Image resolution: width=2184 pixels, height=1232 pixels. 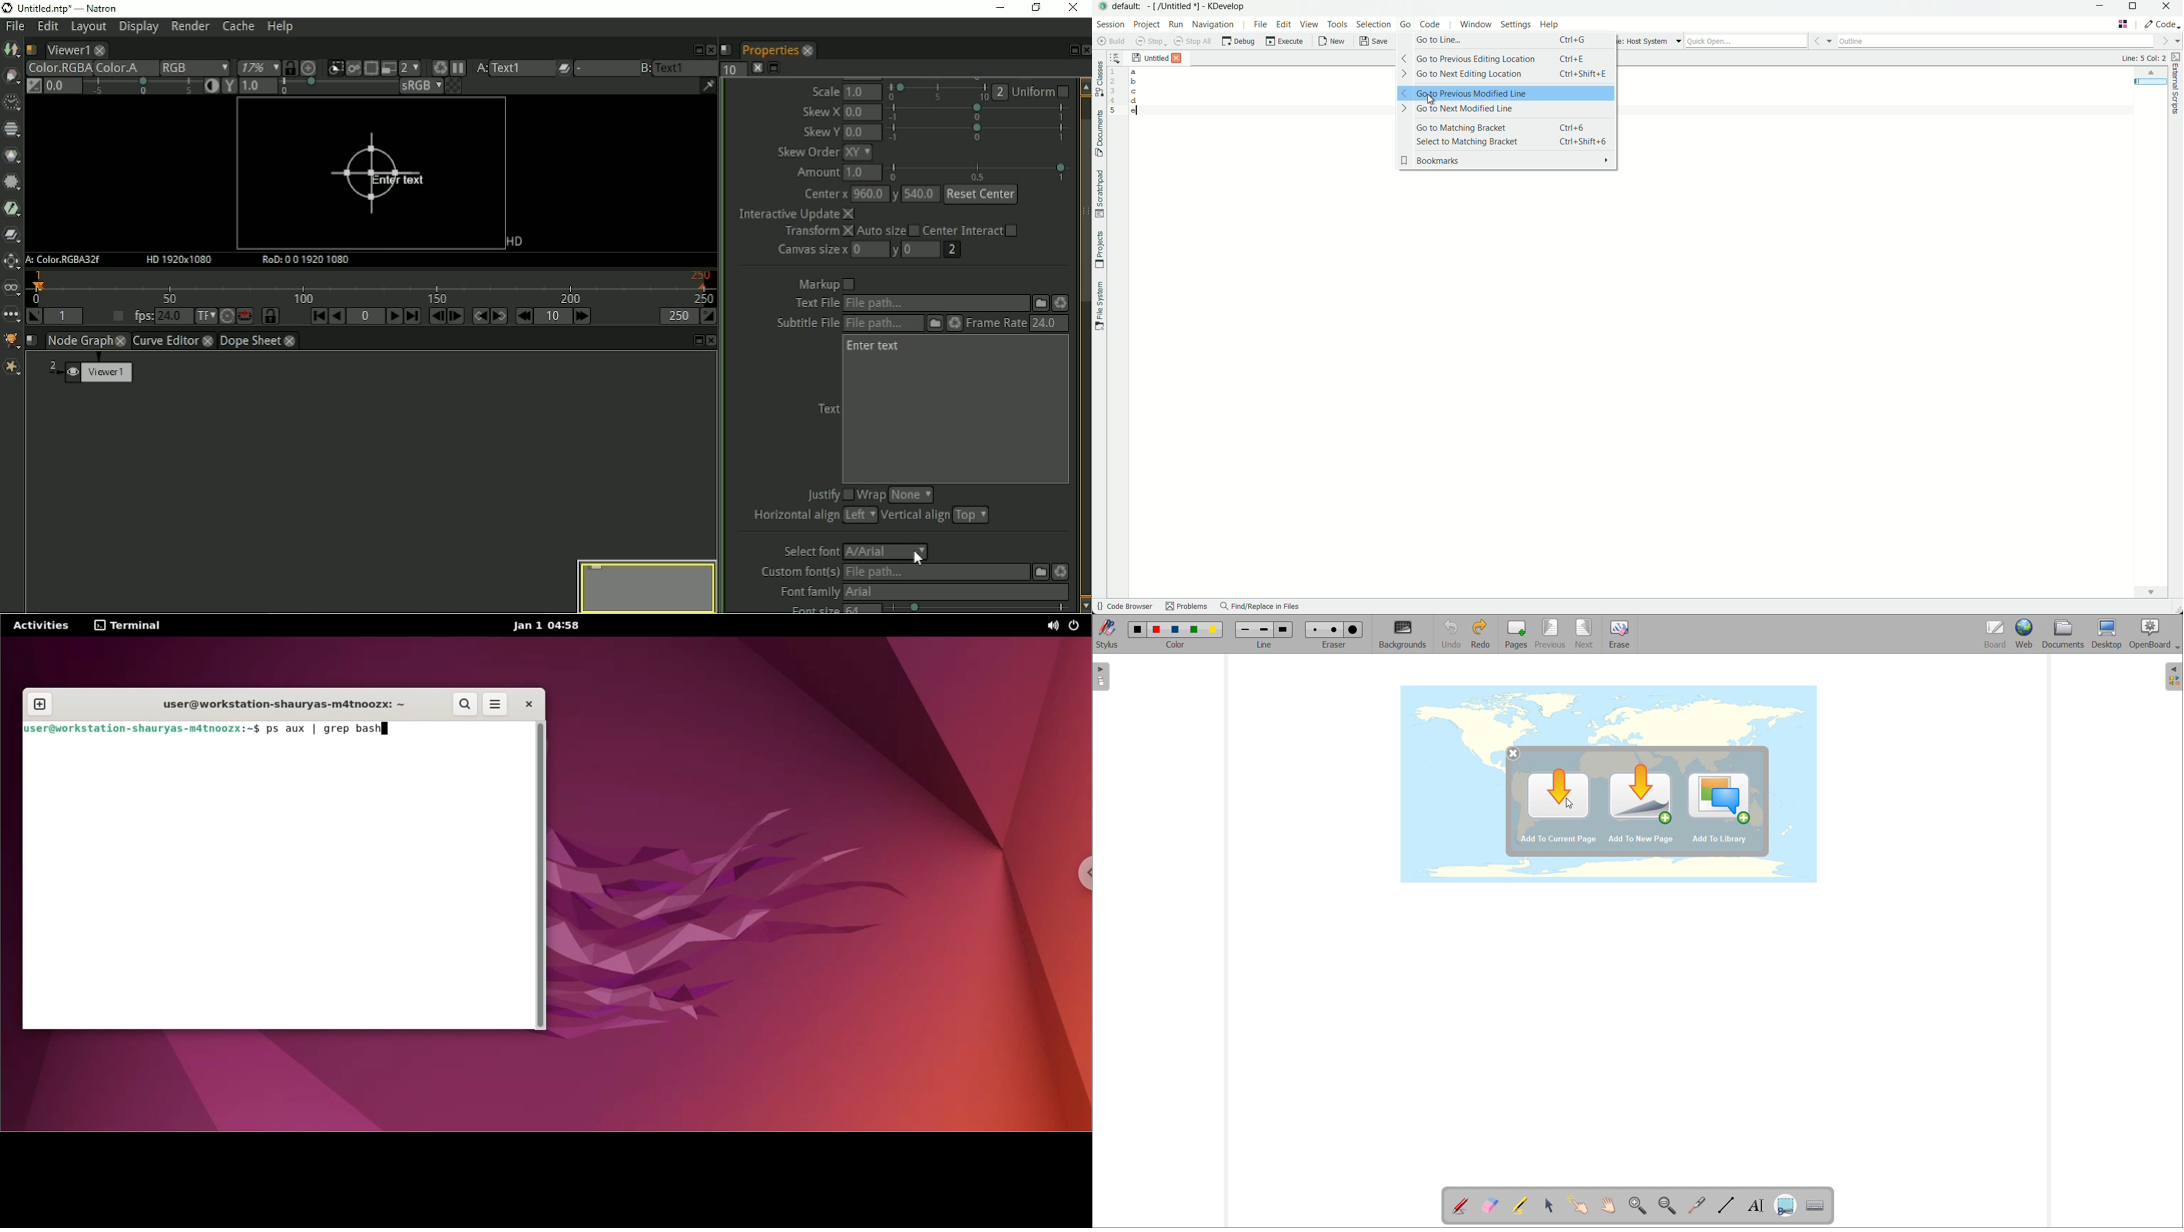 What do you see at coordinates (139, 728) in the screenshot?
I see `user@workstation-shauryas-matnoozx:~$` at bounding box center [139, 728].